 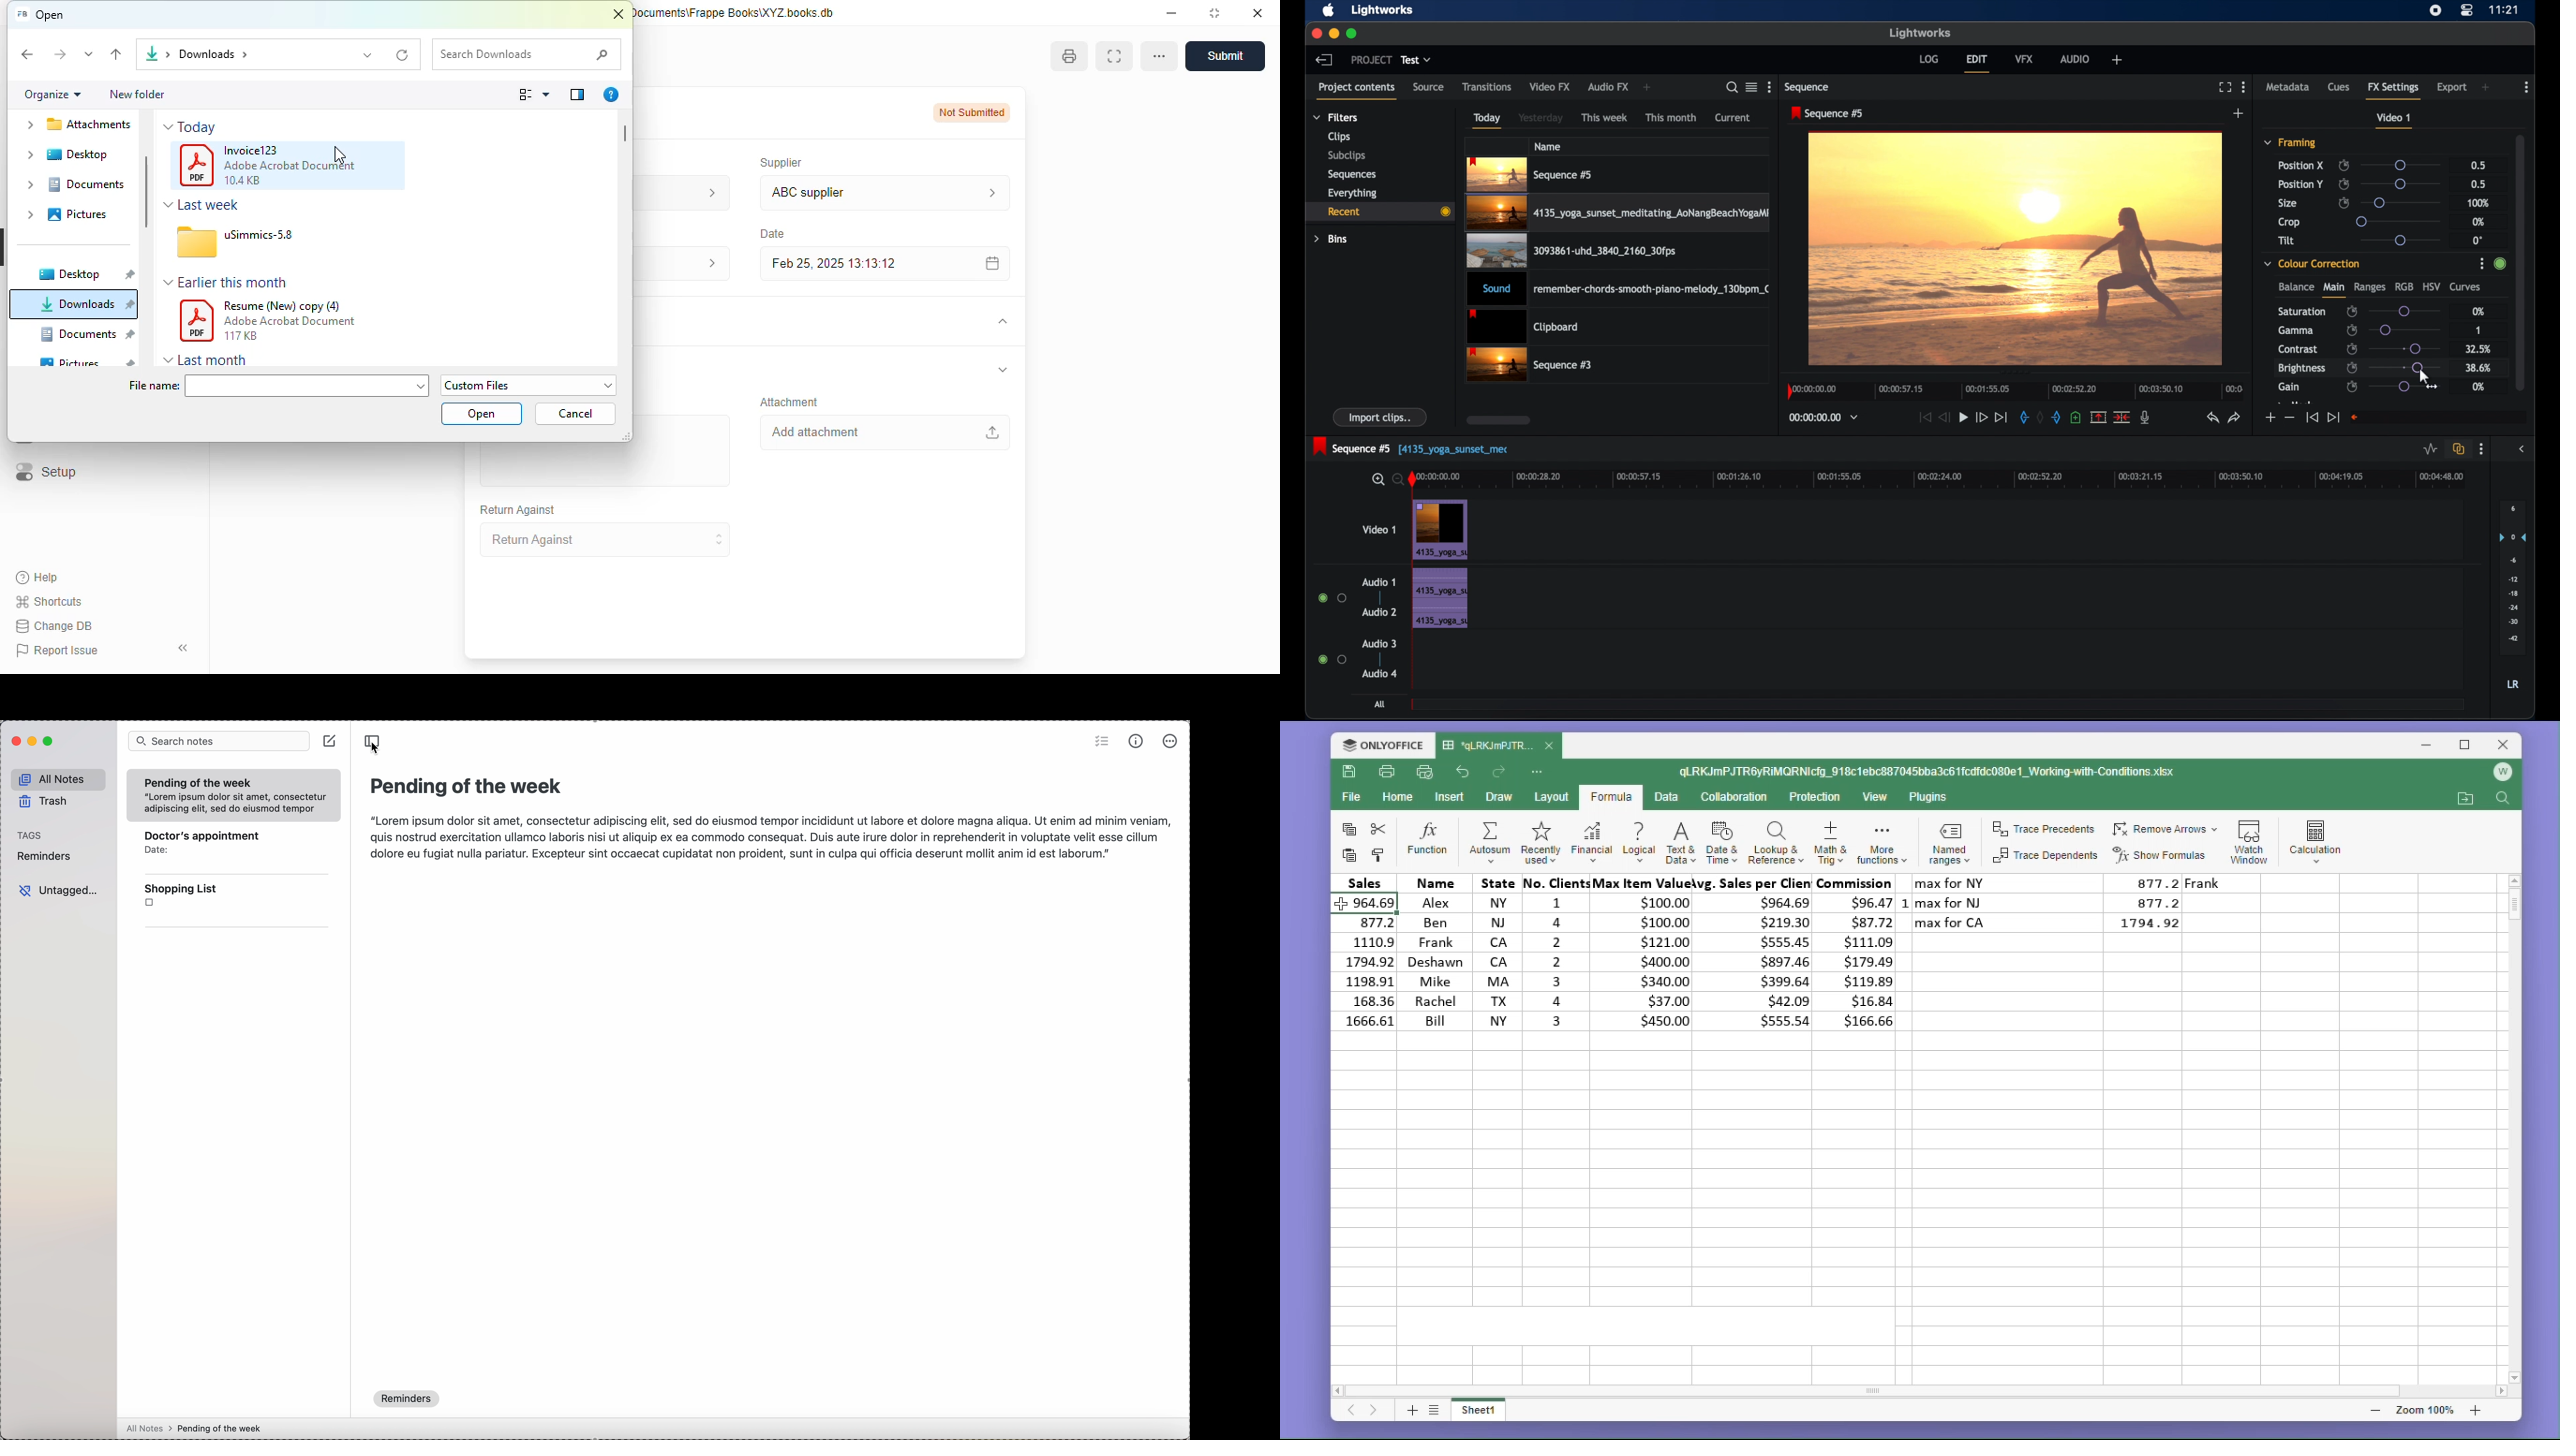 What do you see at coordinates (2252, 838) in the screenshot?
I see `watch window` at bounding box center [2252, 838].